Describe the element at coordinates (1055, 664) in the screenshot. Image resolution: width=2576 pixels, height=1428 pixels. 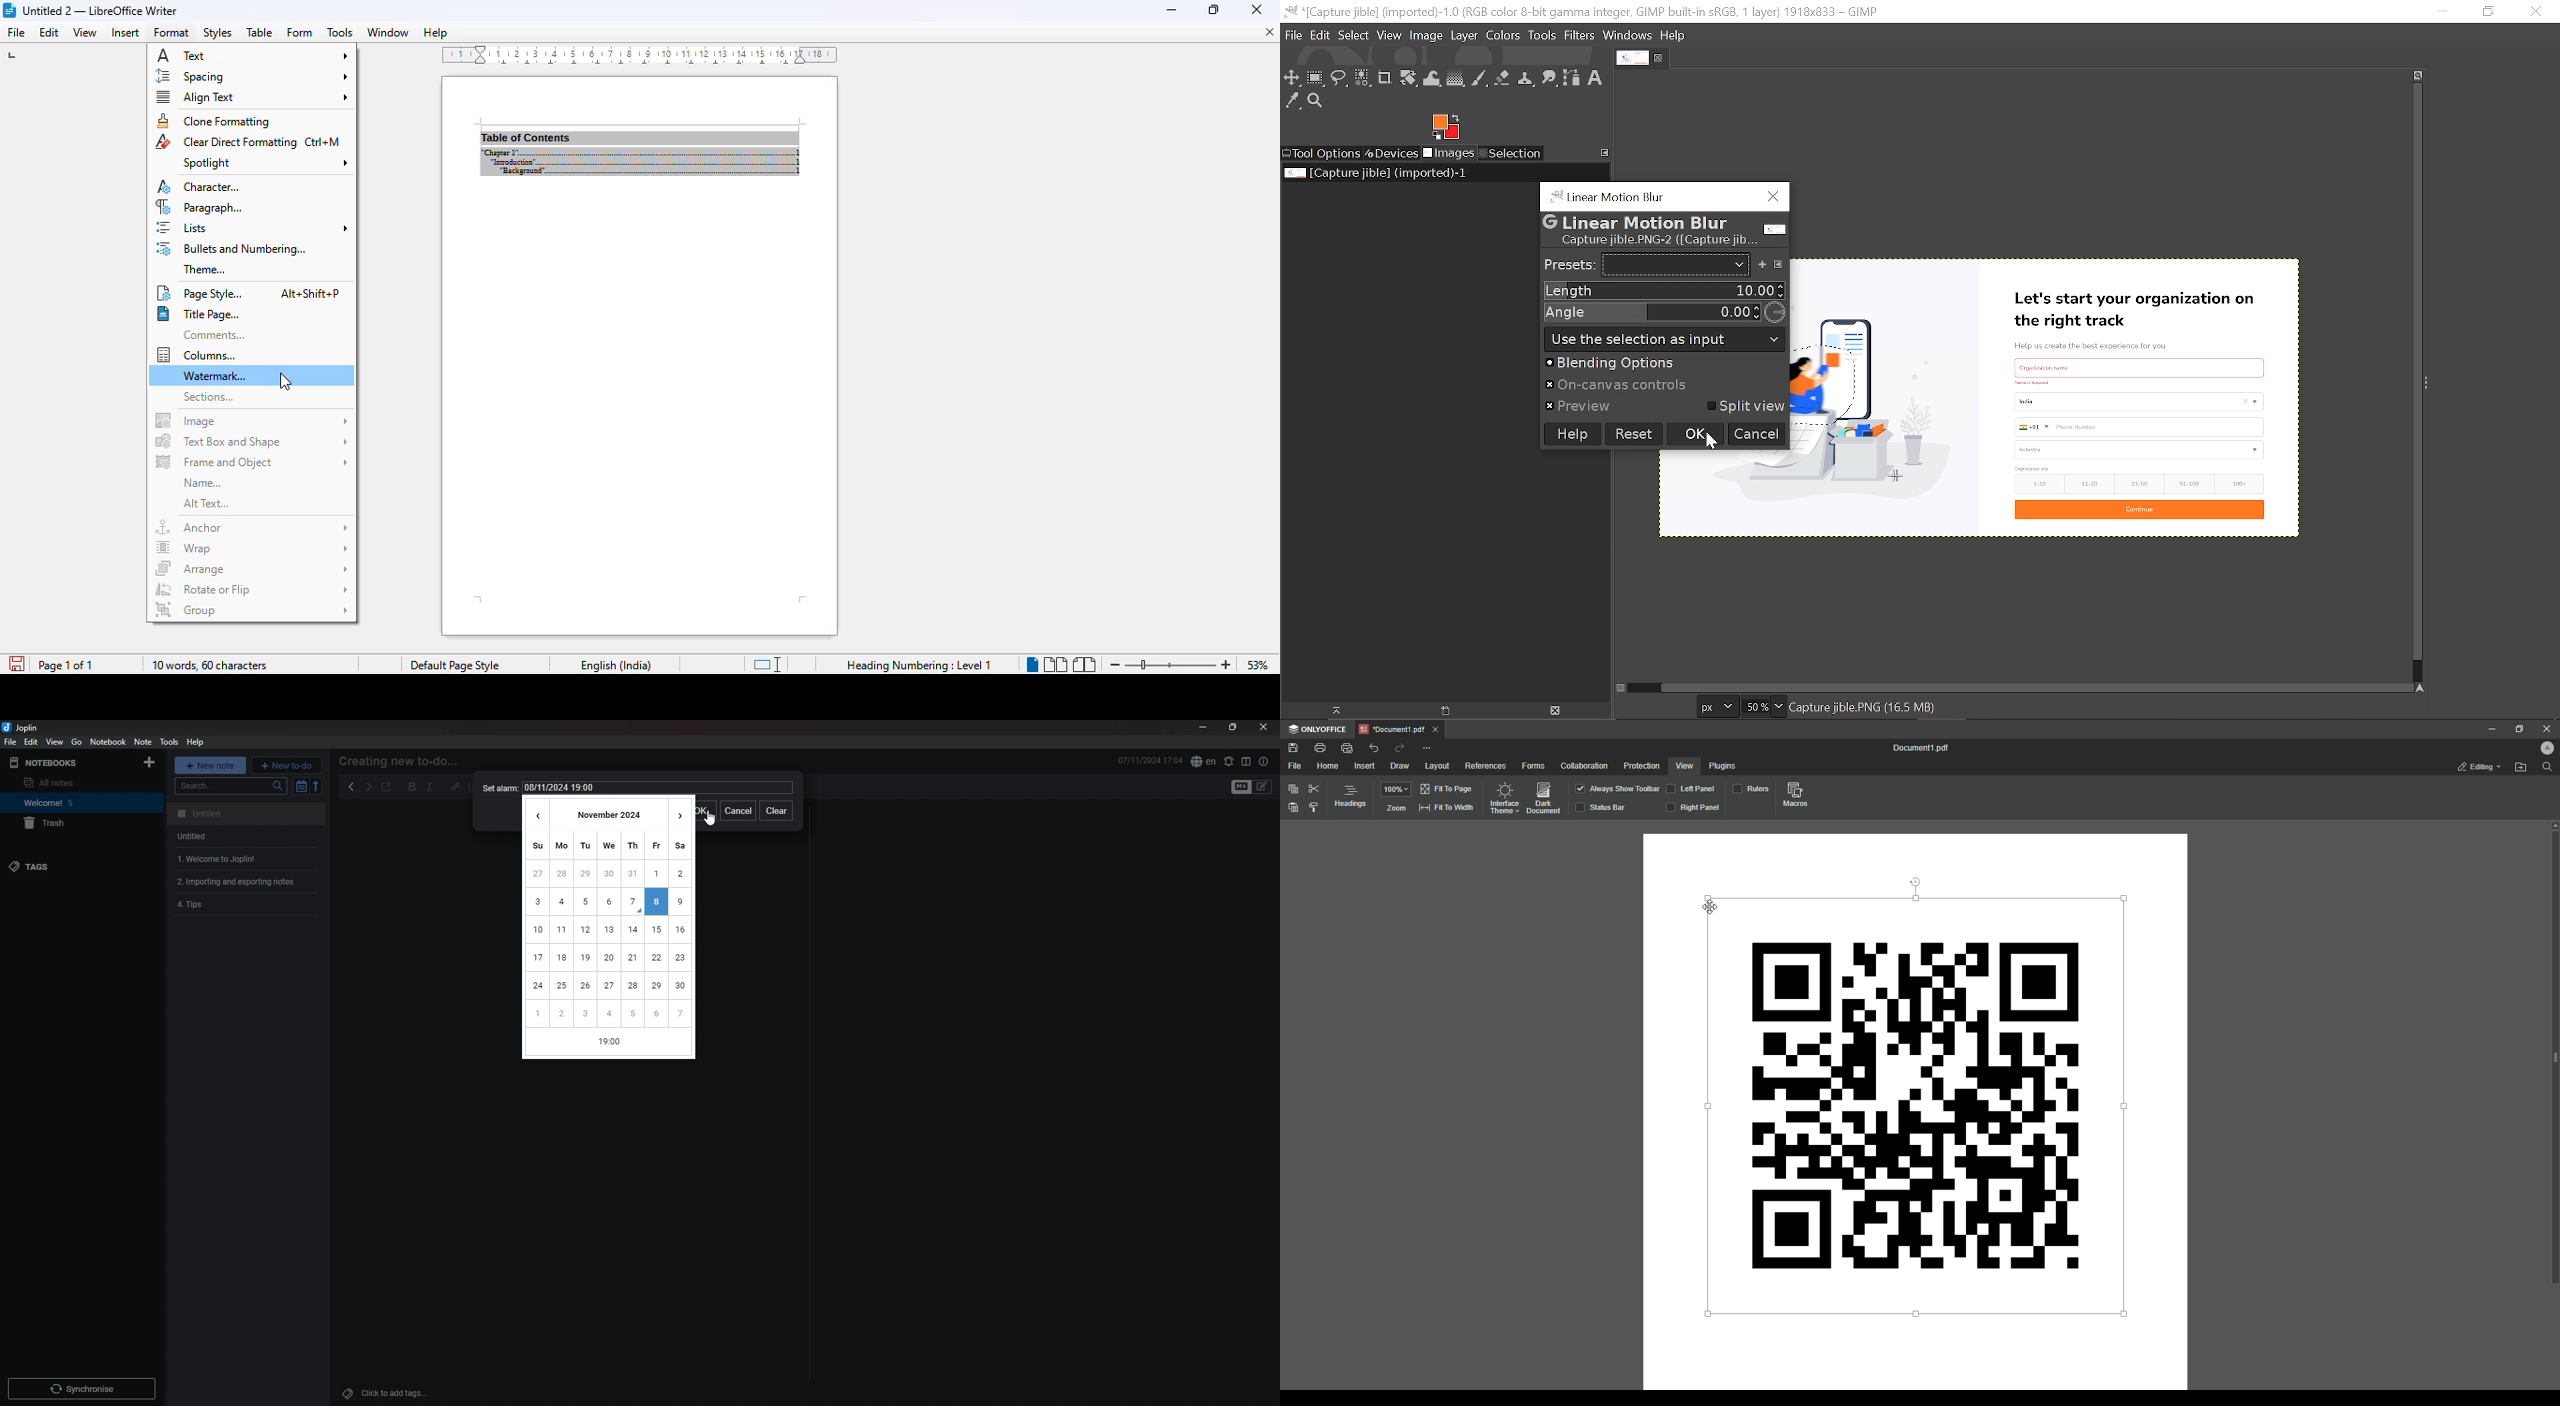
I see `multi-page view` at that location.